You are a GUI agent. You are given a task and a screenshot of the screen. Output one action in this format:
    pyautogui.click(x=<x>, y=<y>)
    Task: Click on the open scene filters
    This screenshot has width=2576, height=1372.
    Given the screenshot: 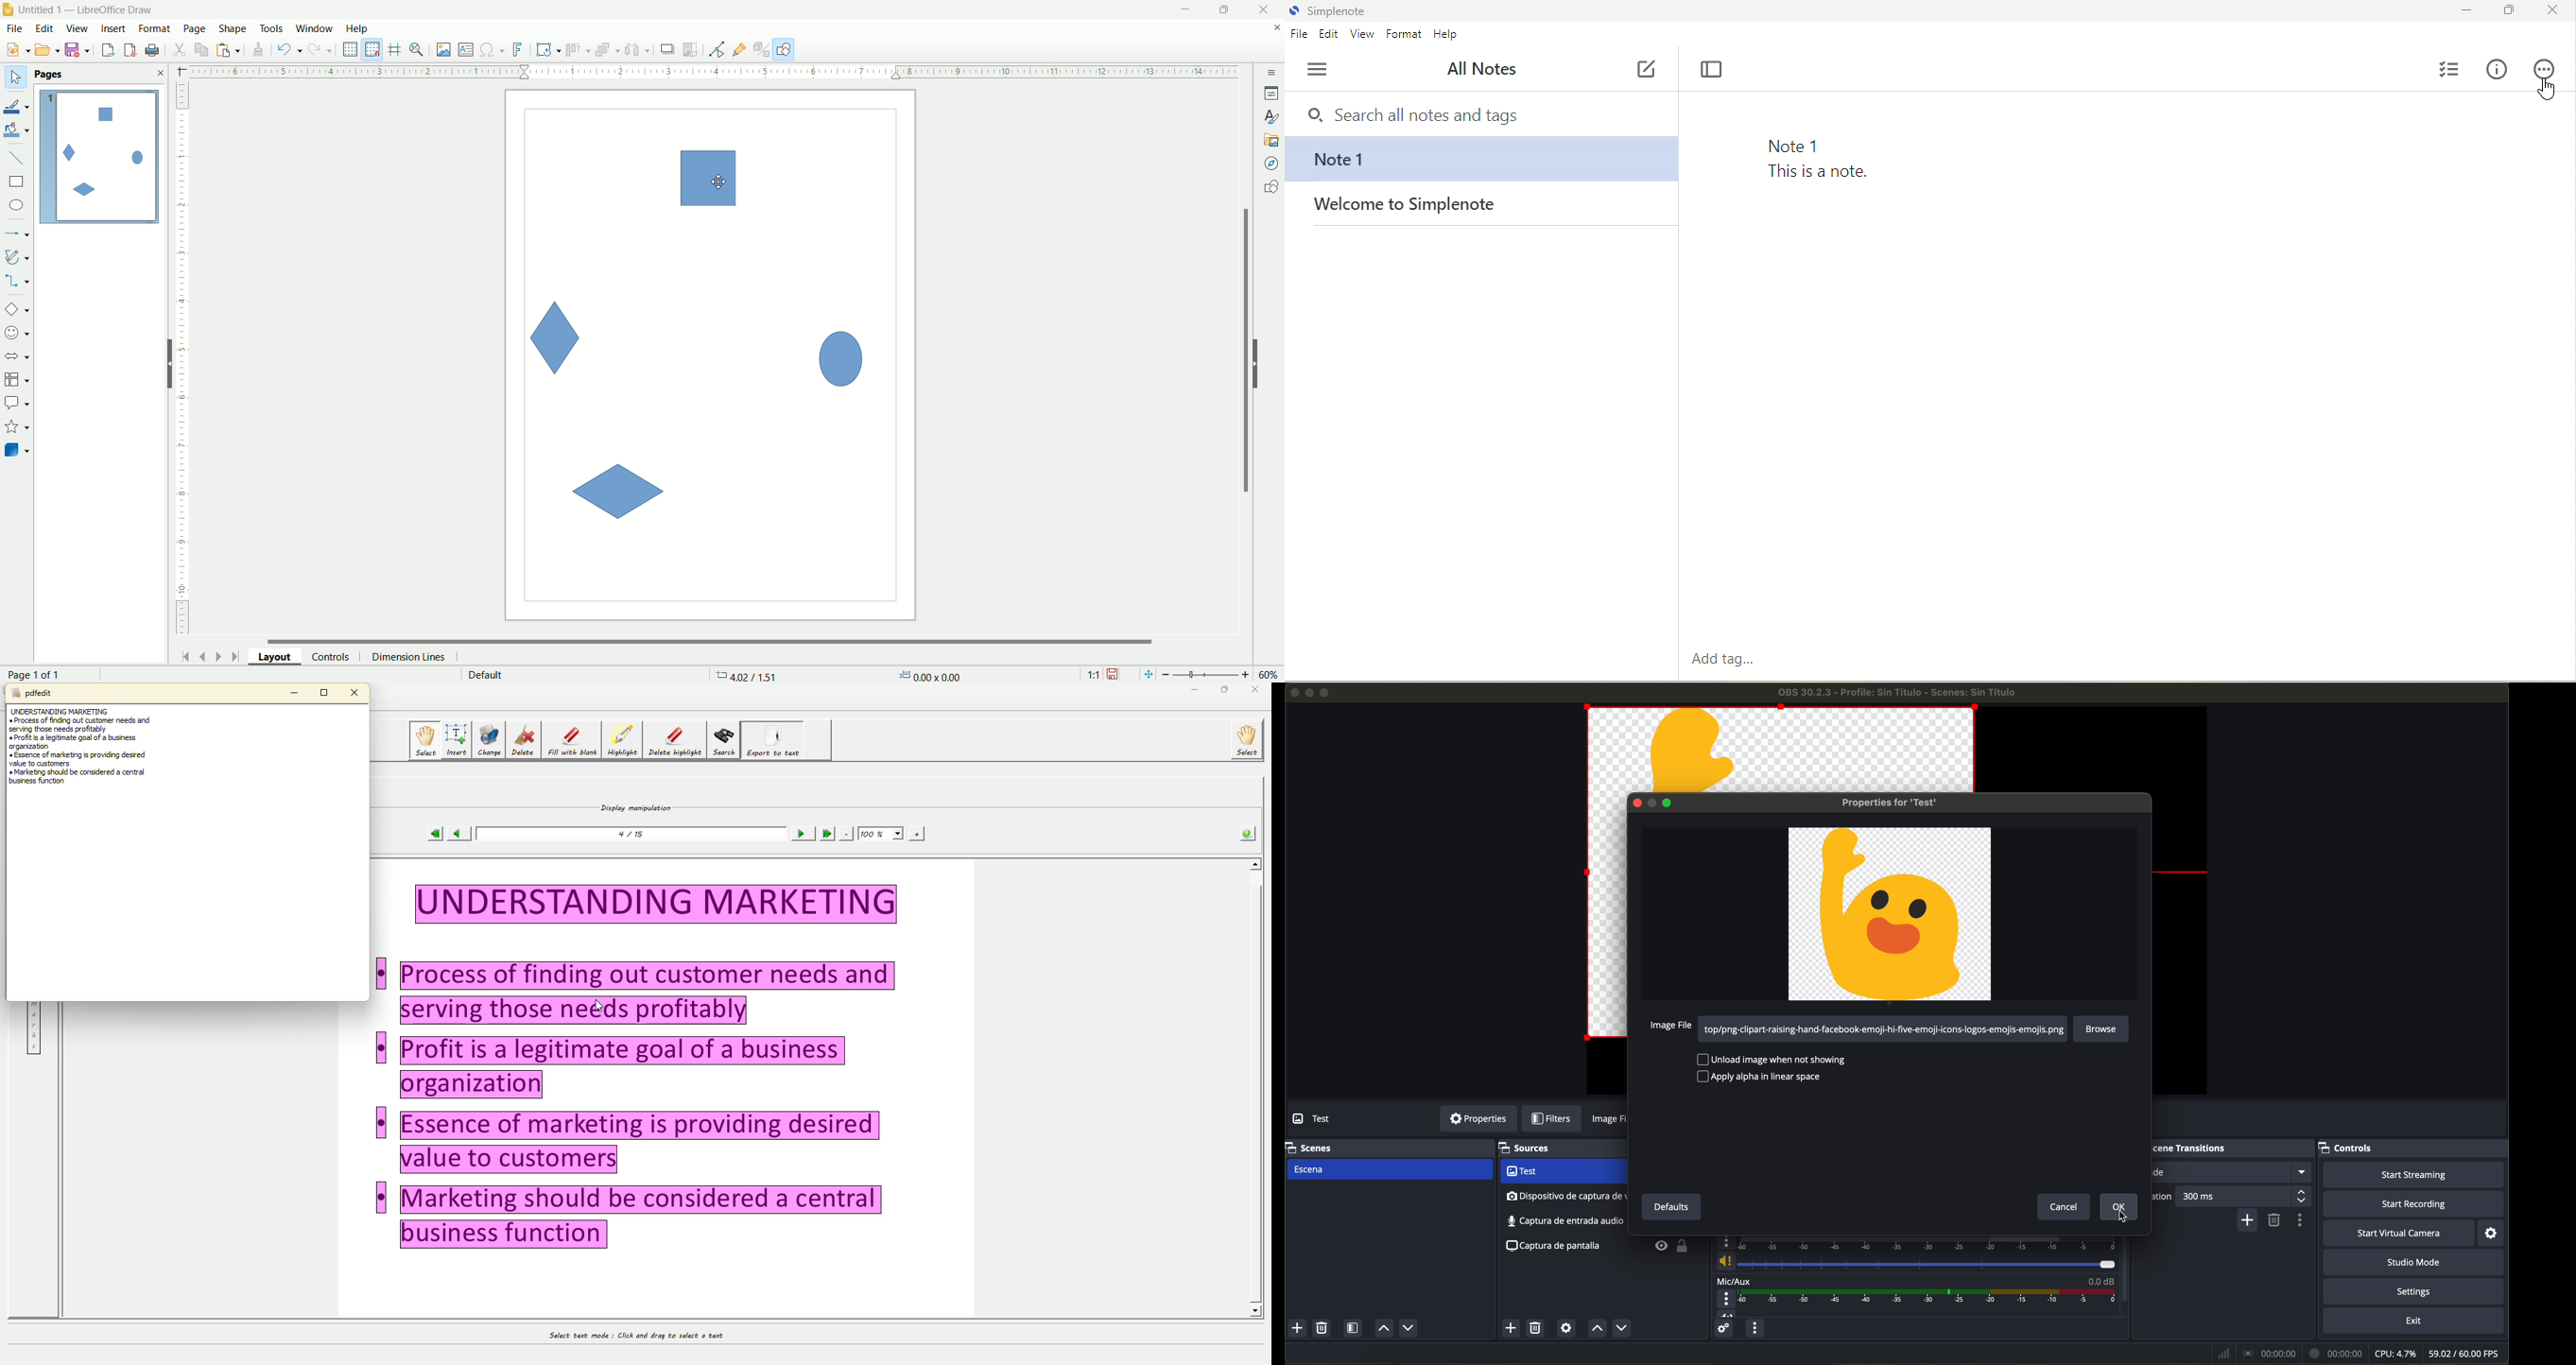 What is the action you would take?
    pyautogui.click(x=1354, y=1329)
    